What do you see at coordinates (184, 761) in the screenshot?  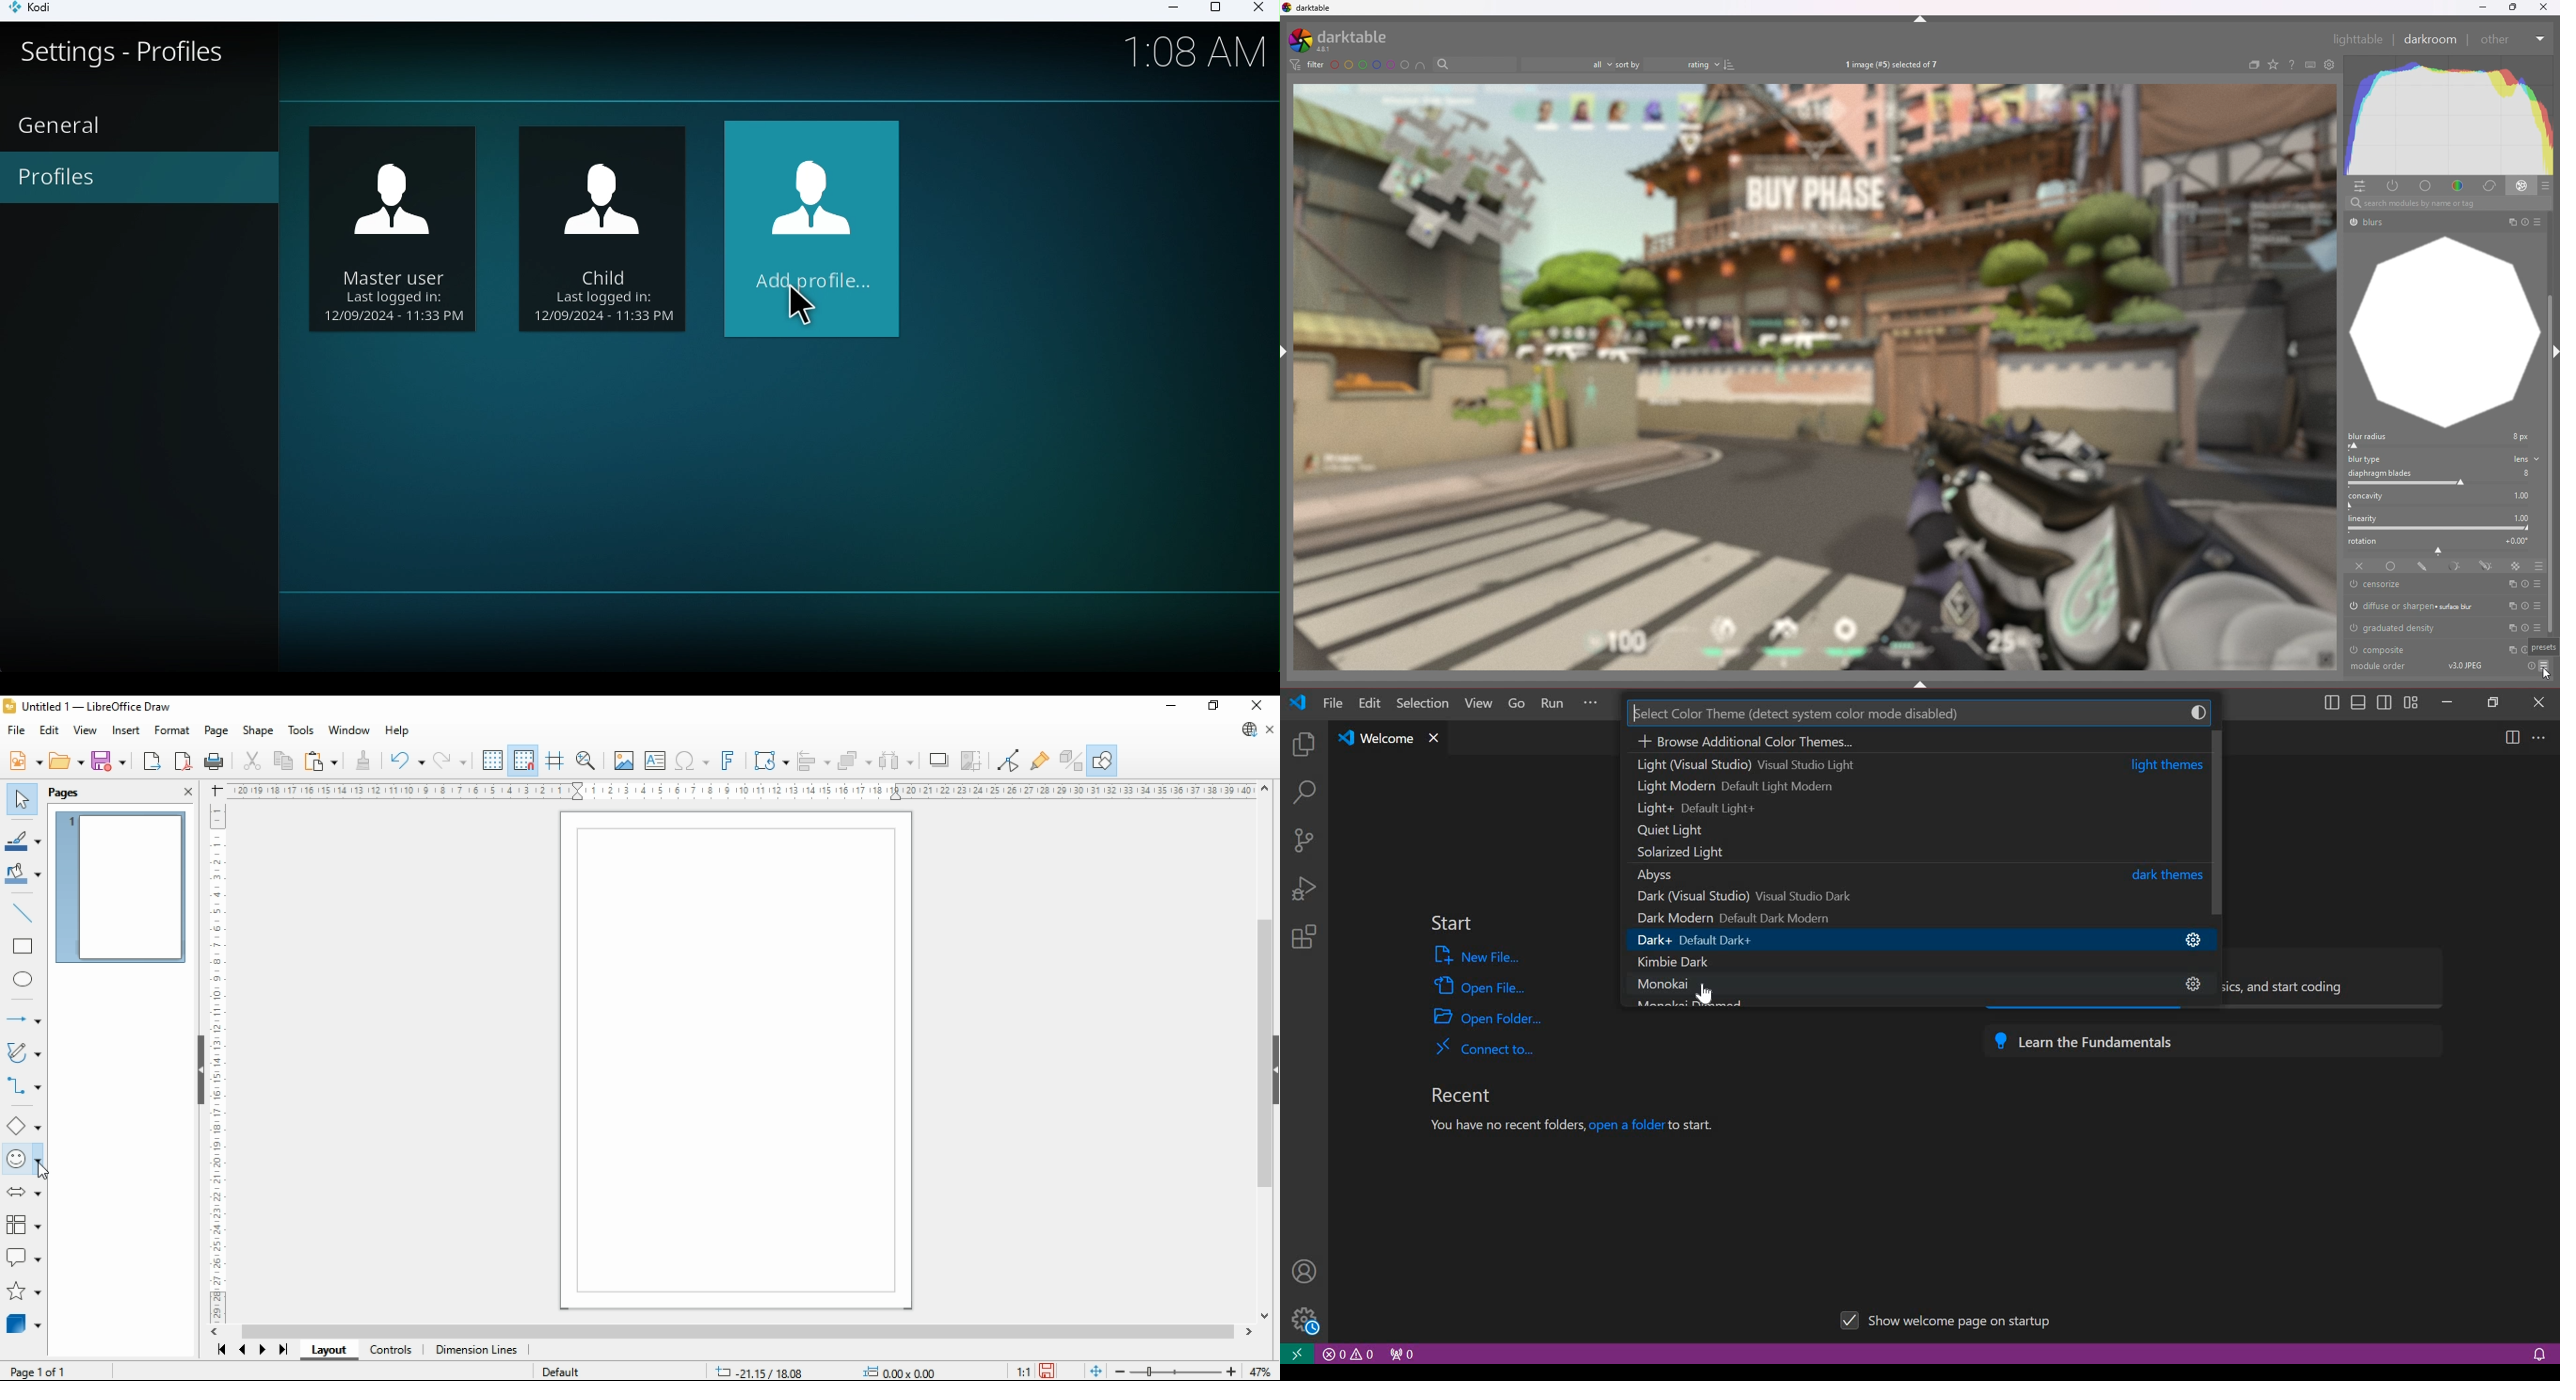 I see `export as pdf` at bounding box center [184, 761].